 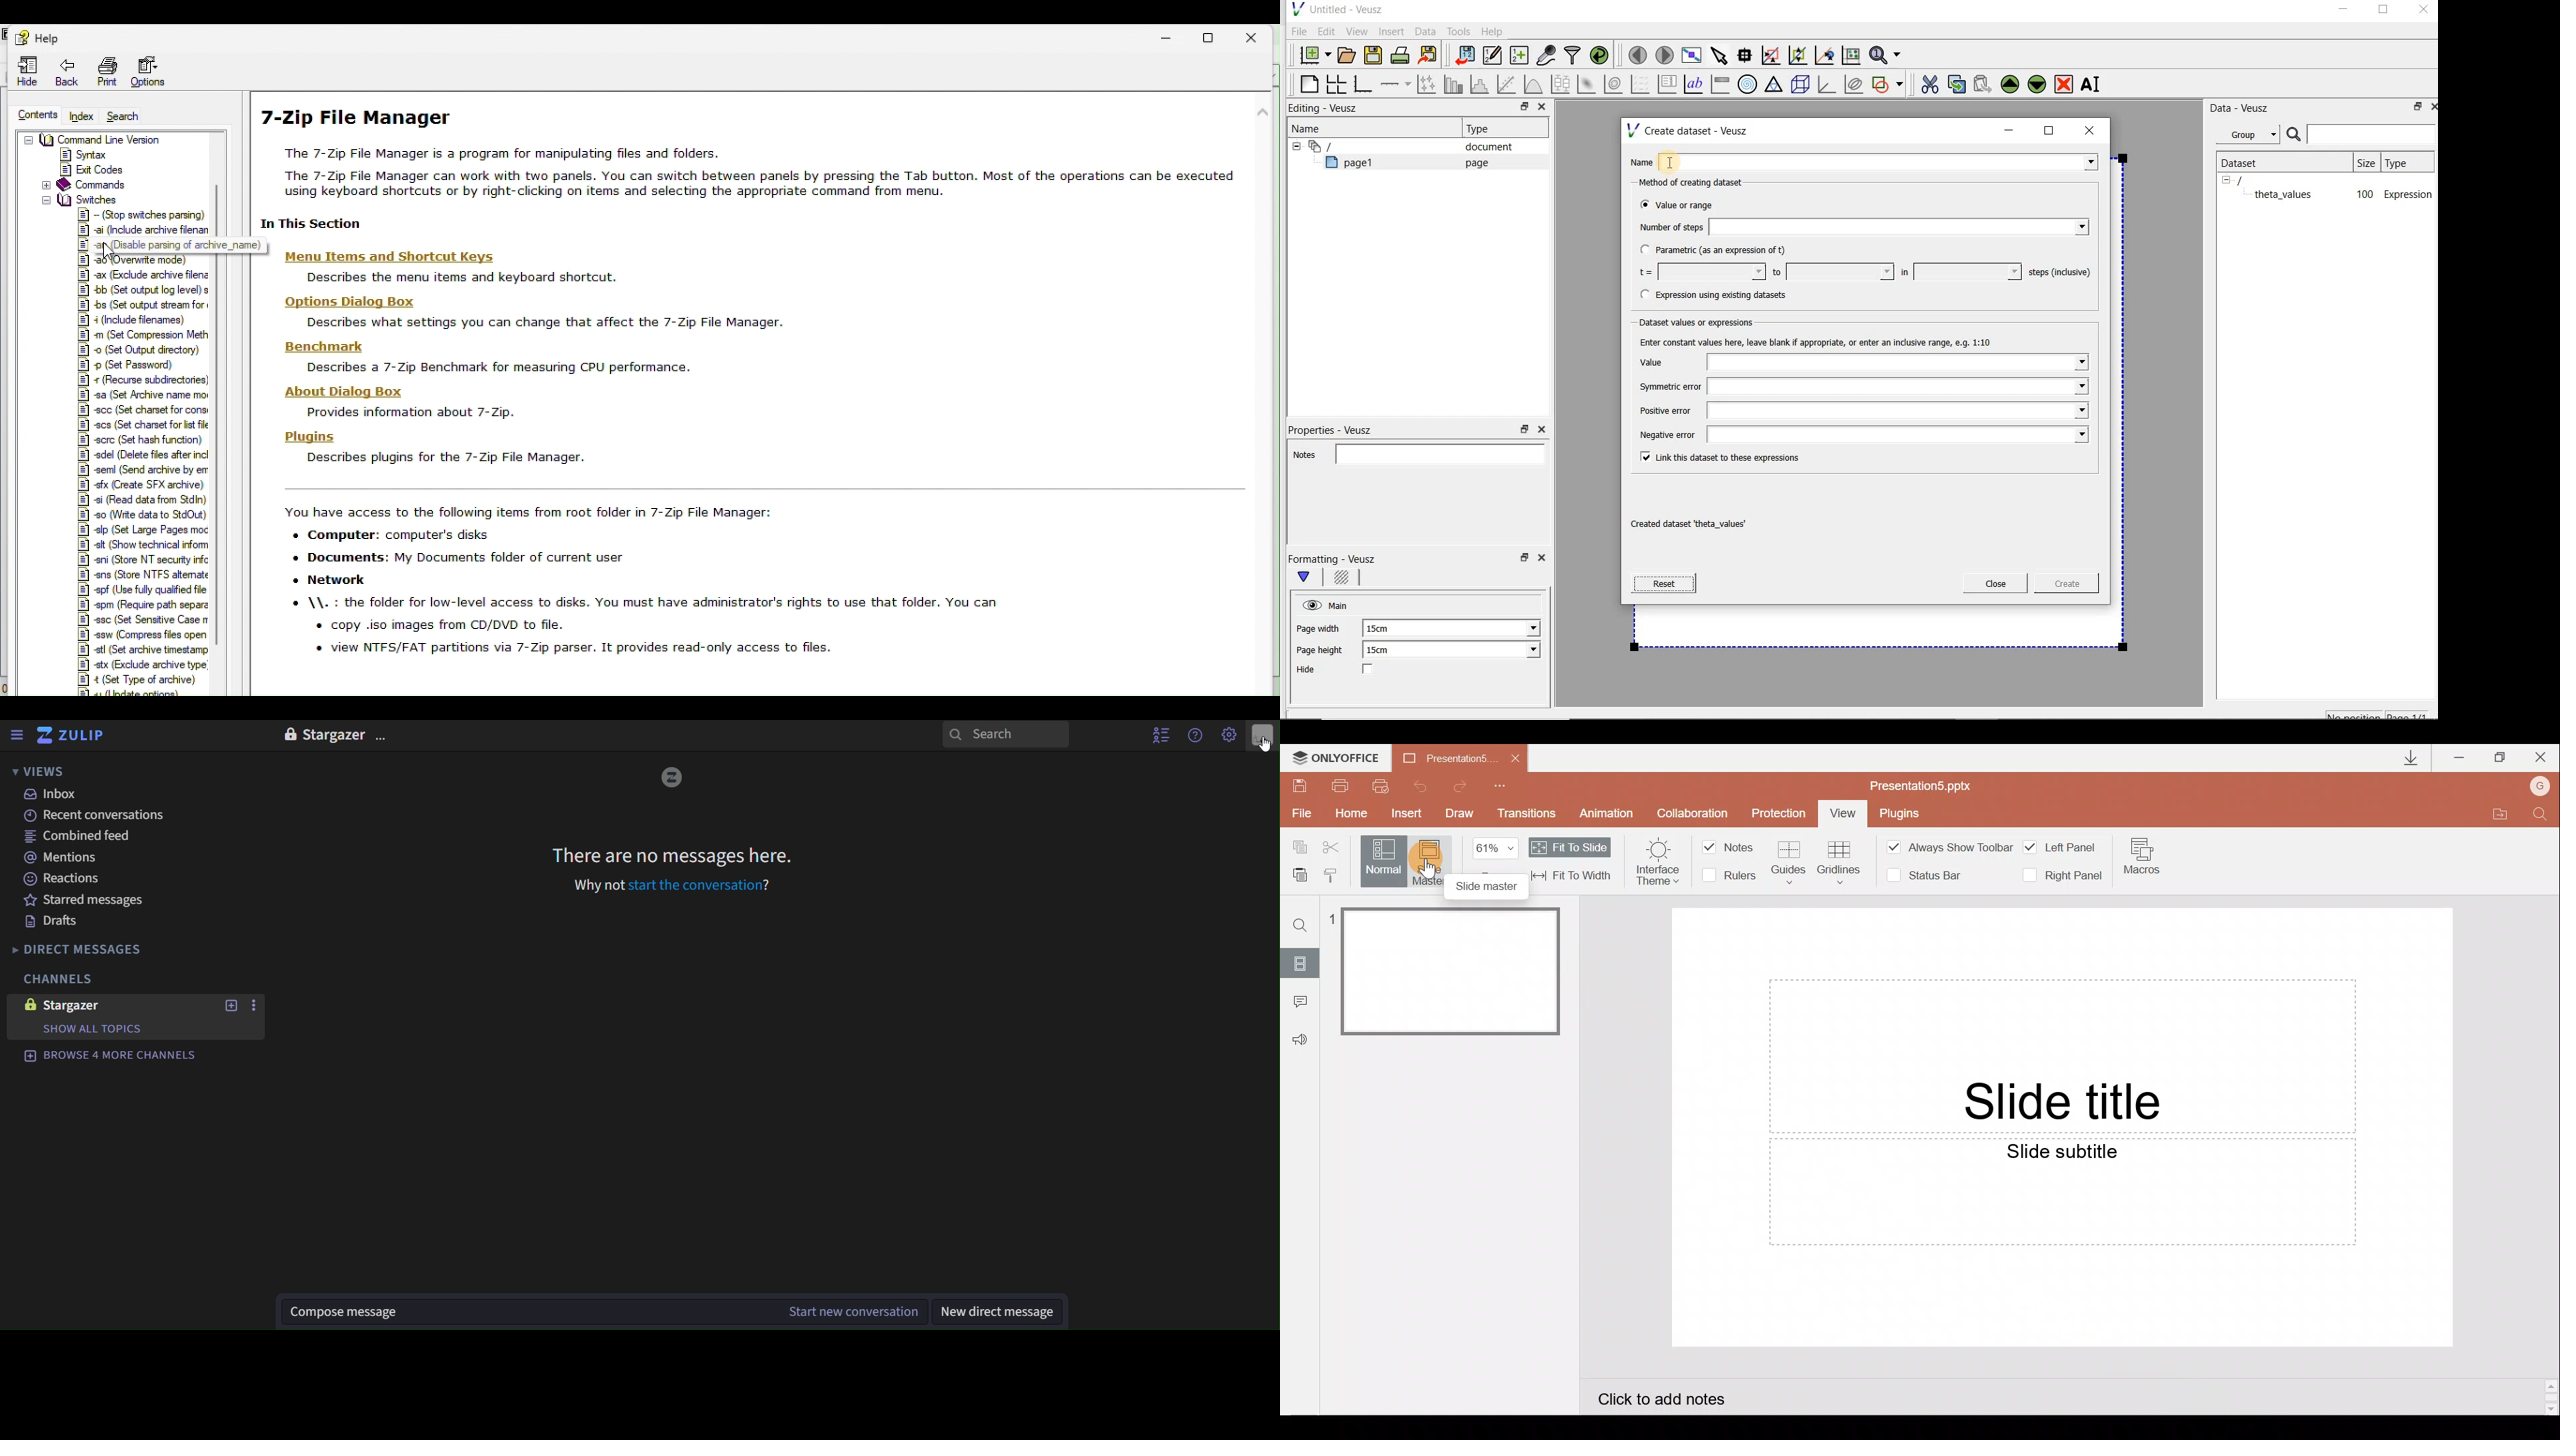 I want to click on starred messages, so click(x=96, y=901).